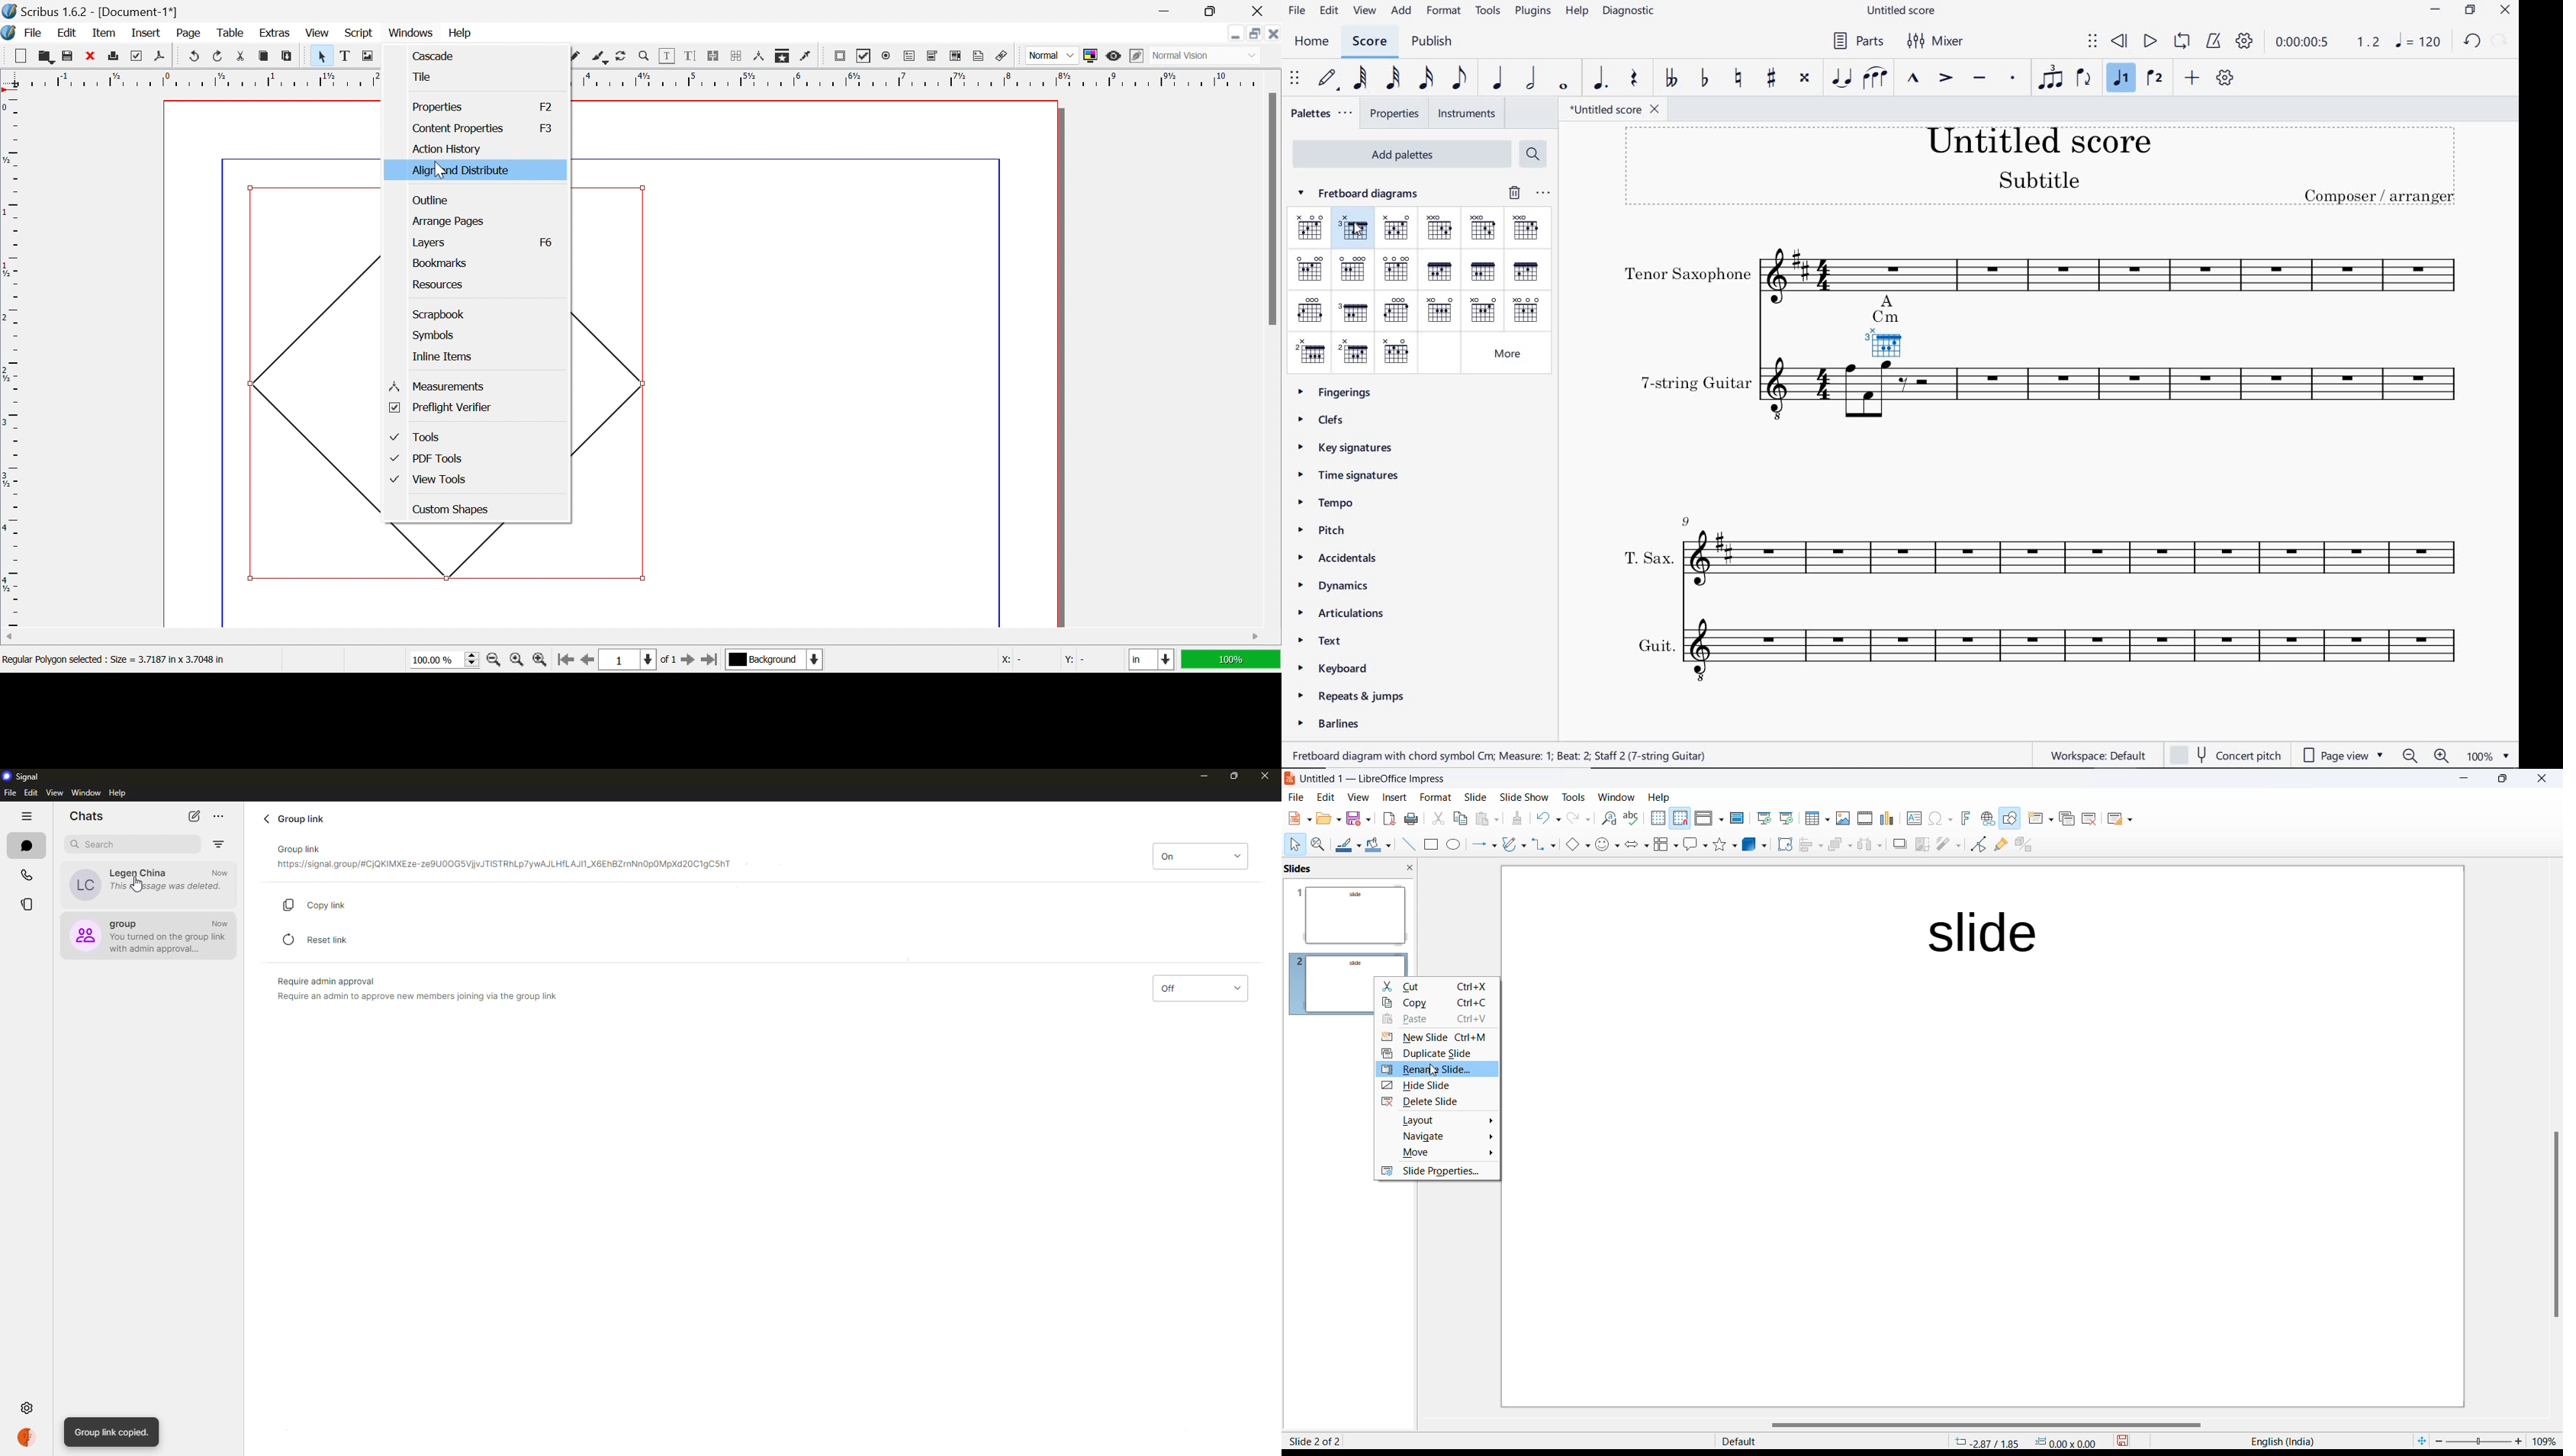 This screenshot has height=1456, width=2576. I want to click on scroll bar, so click(2554, 1227).